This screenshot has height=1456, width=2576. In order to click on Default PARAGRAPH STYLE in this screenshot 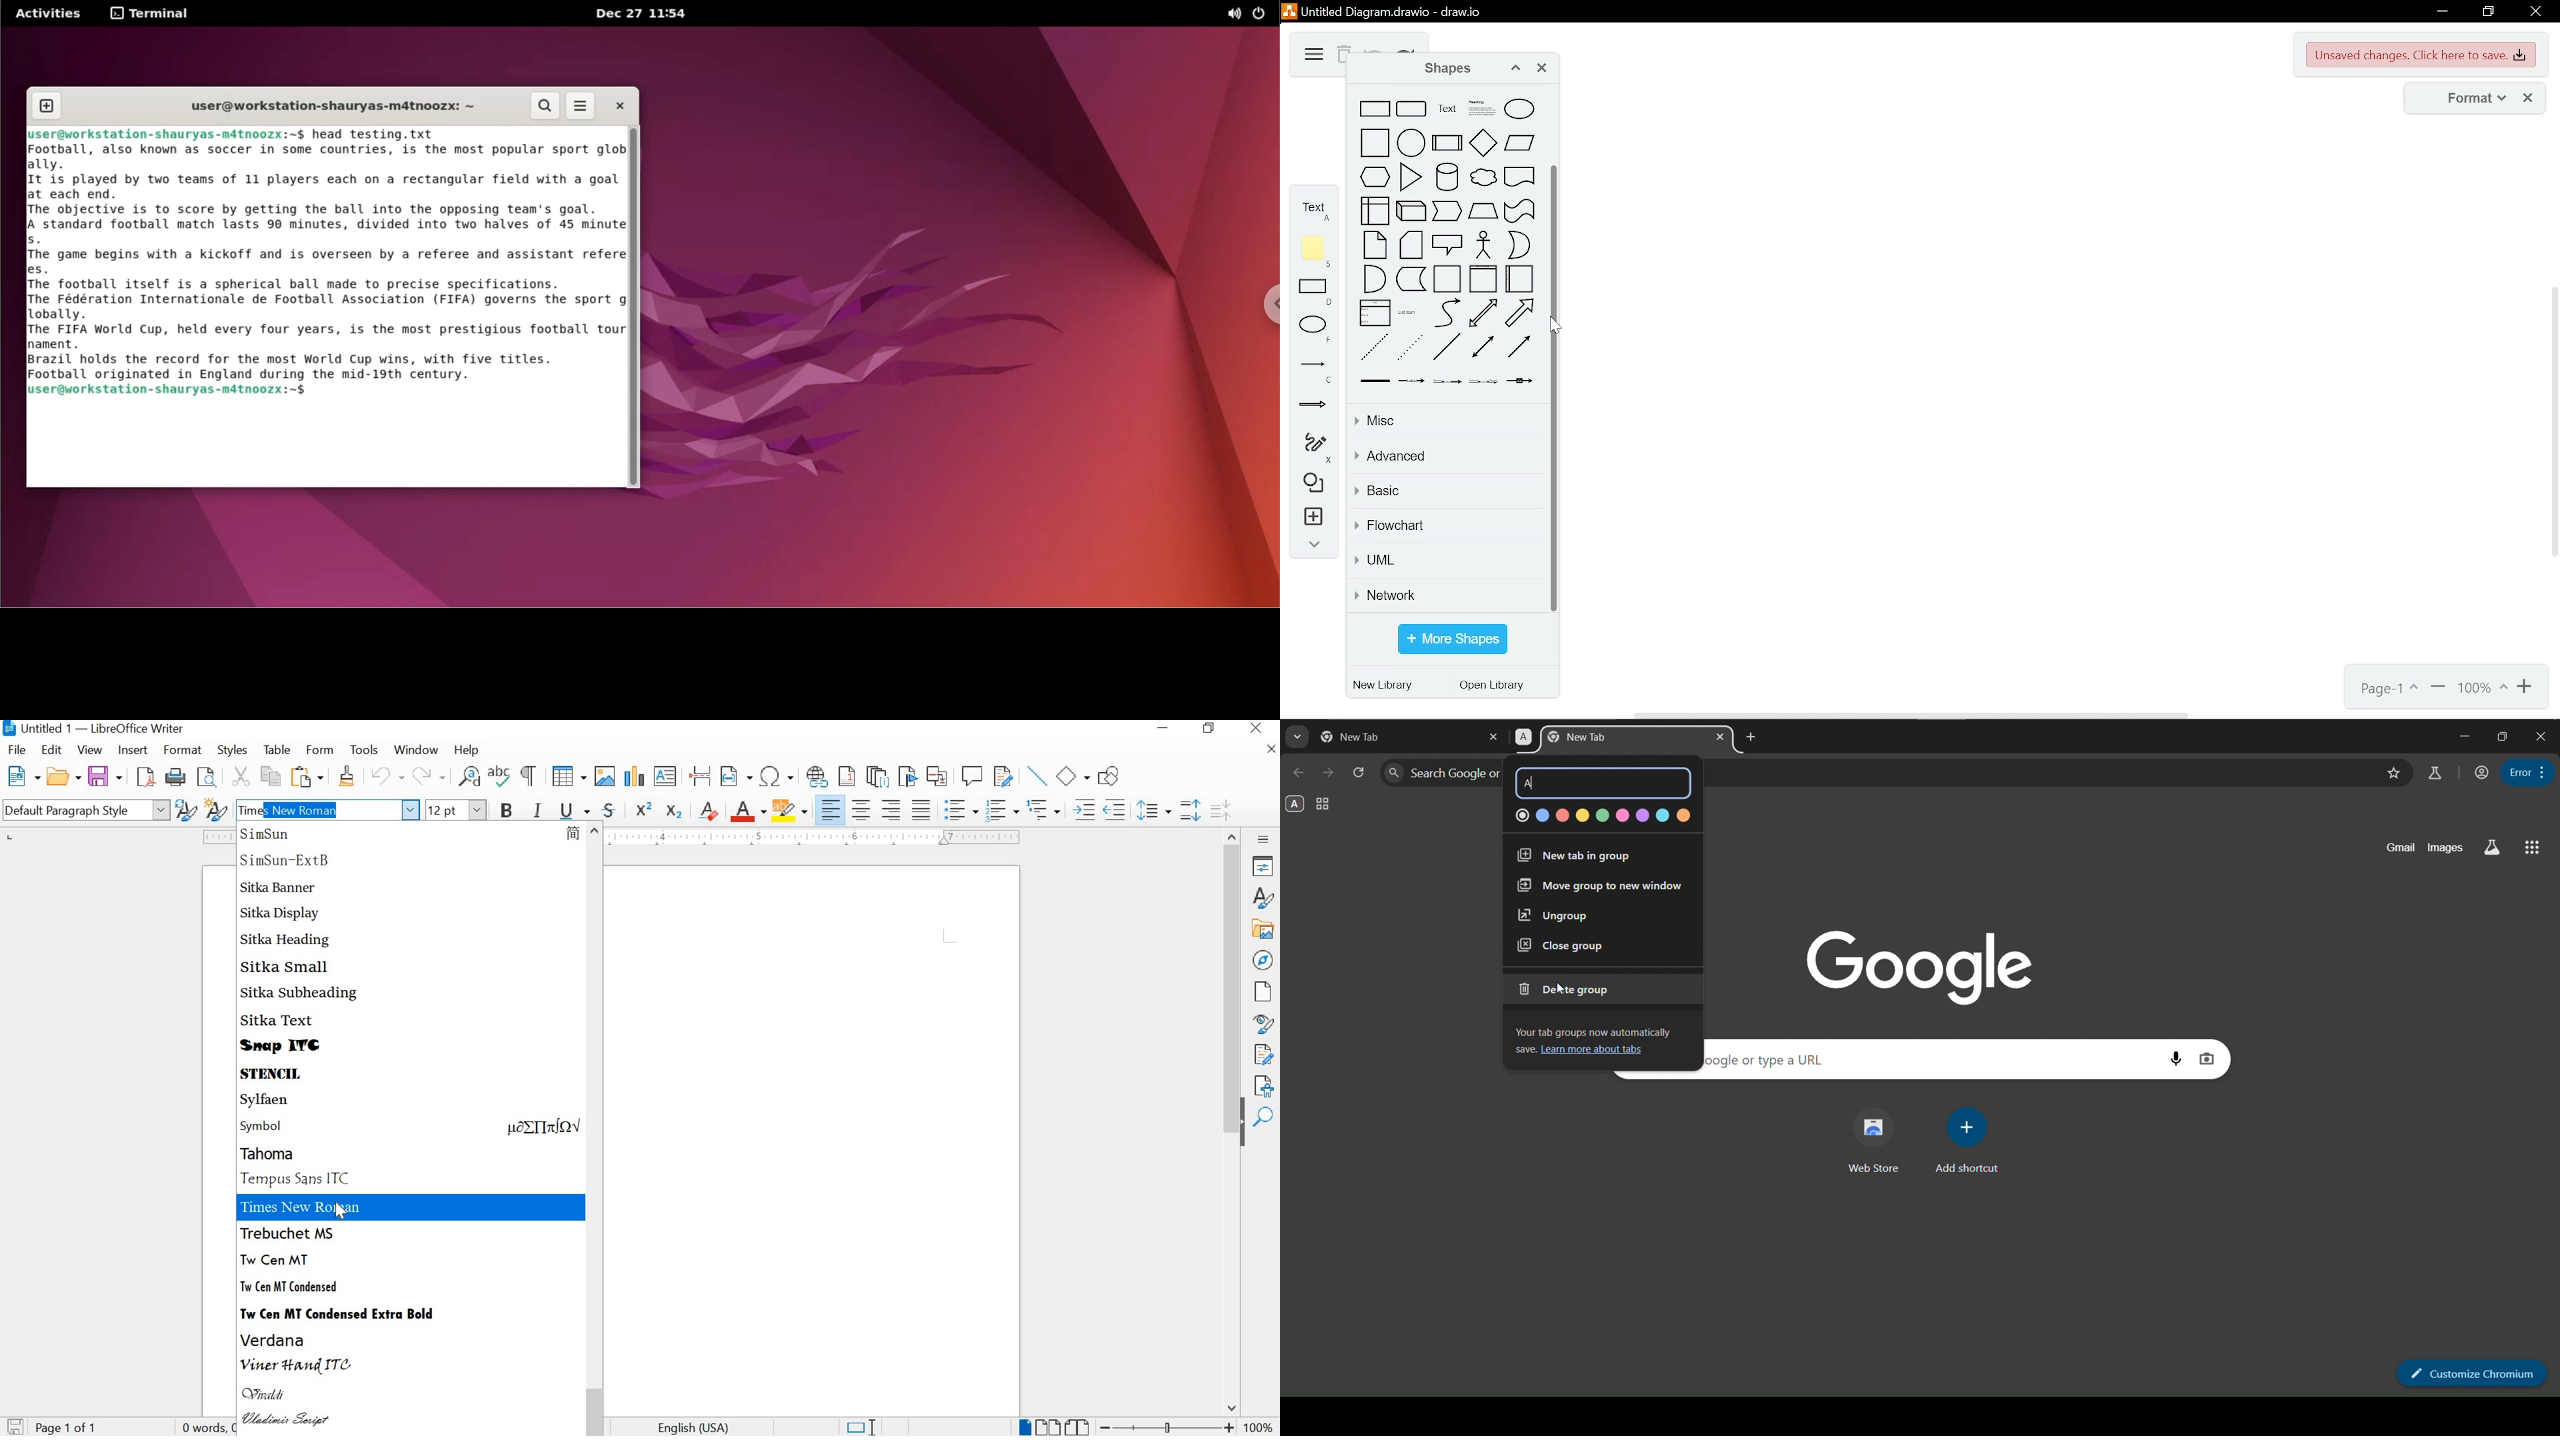, I will do `click(83, 810)`.